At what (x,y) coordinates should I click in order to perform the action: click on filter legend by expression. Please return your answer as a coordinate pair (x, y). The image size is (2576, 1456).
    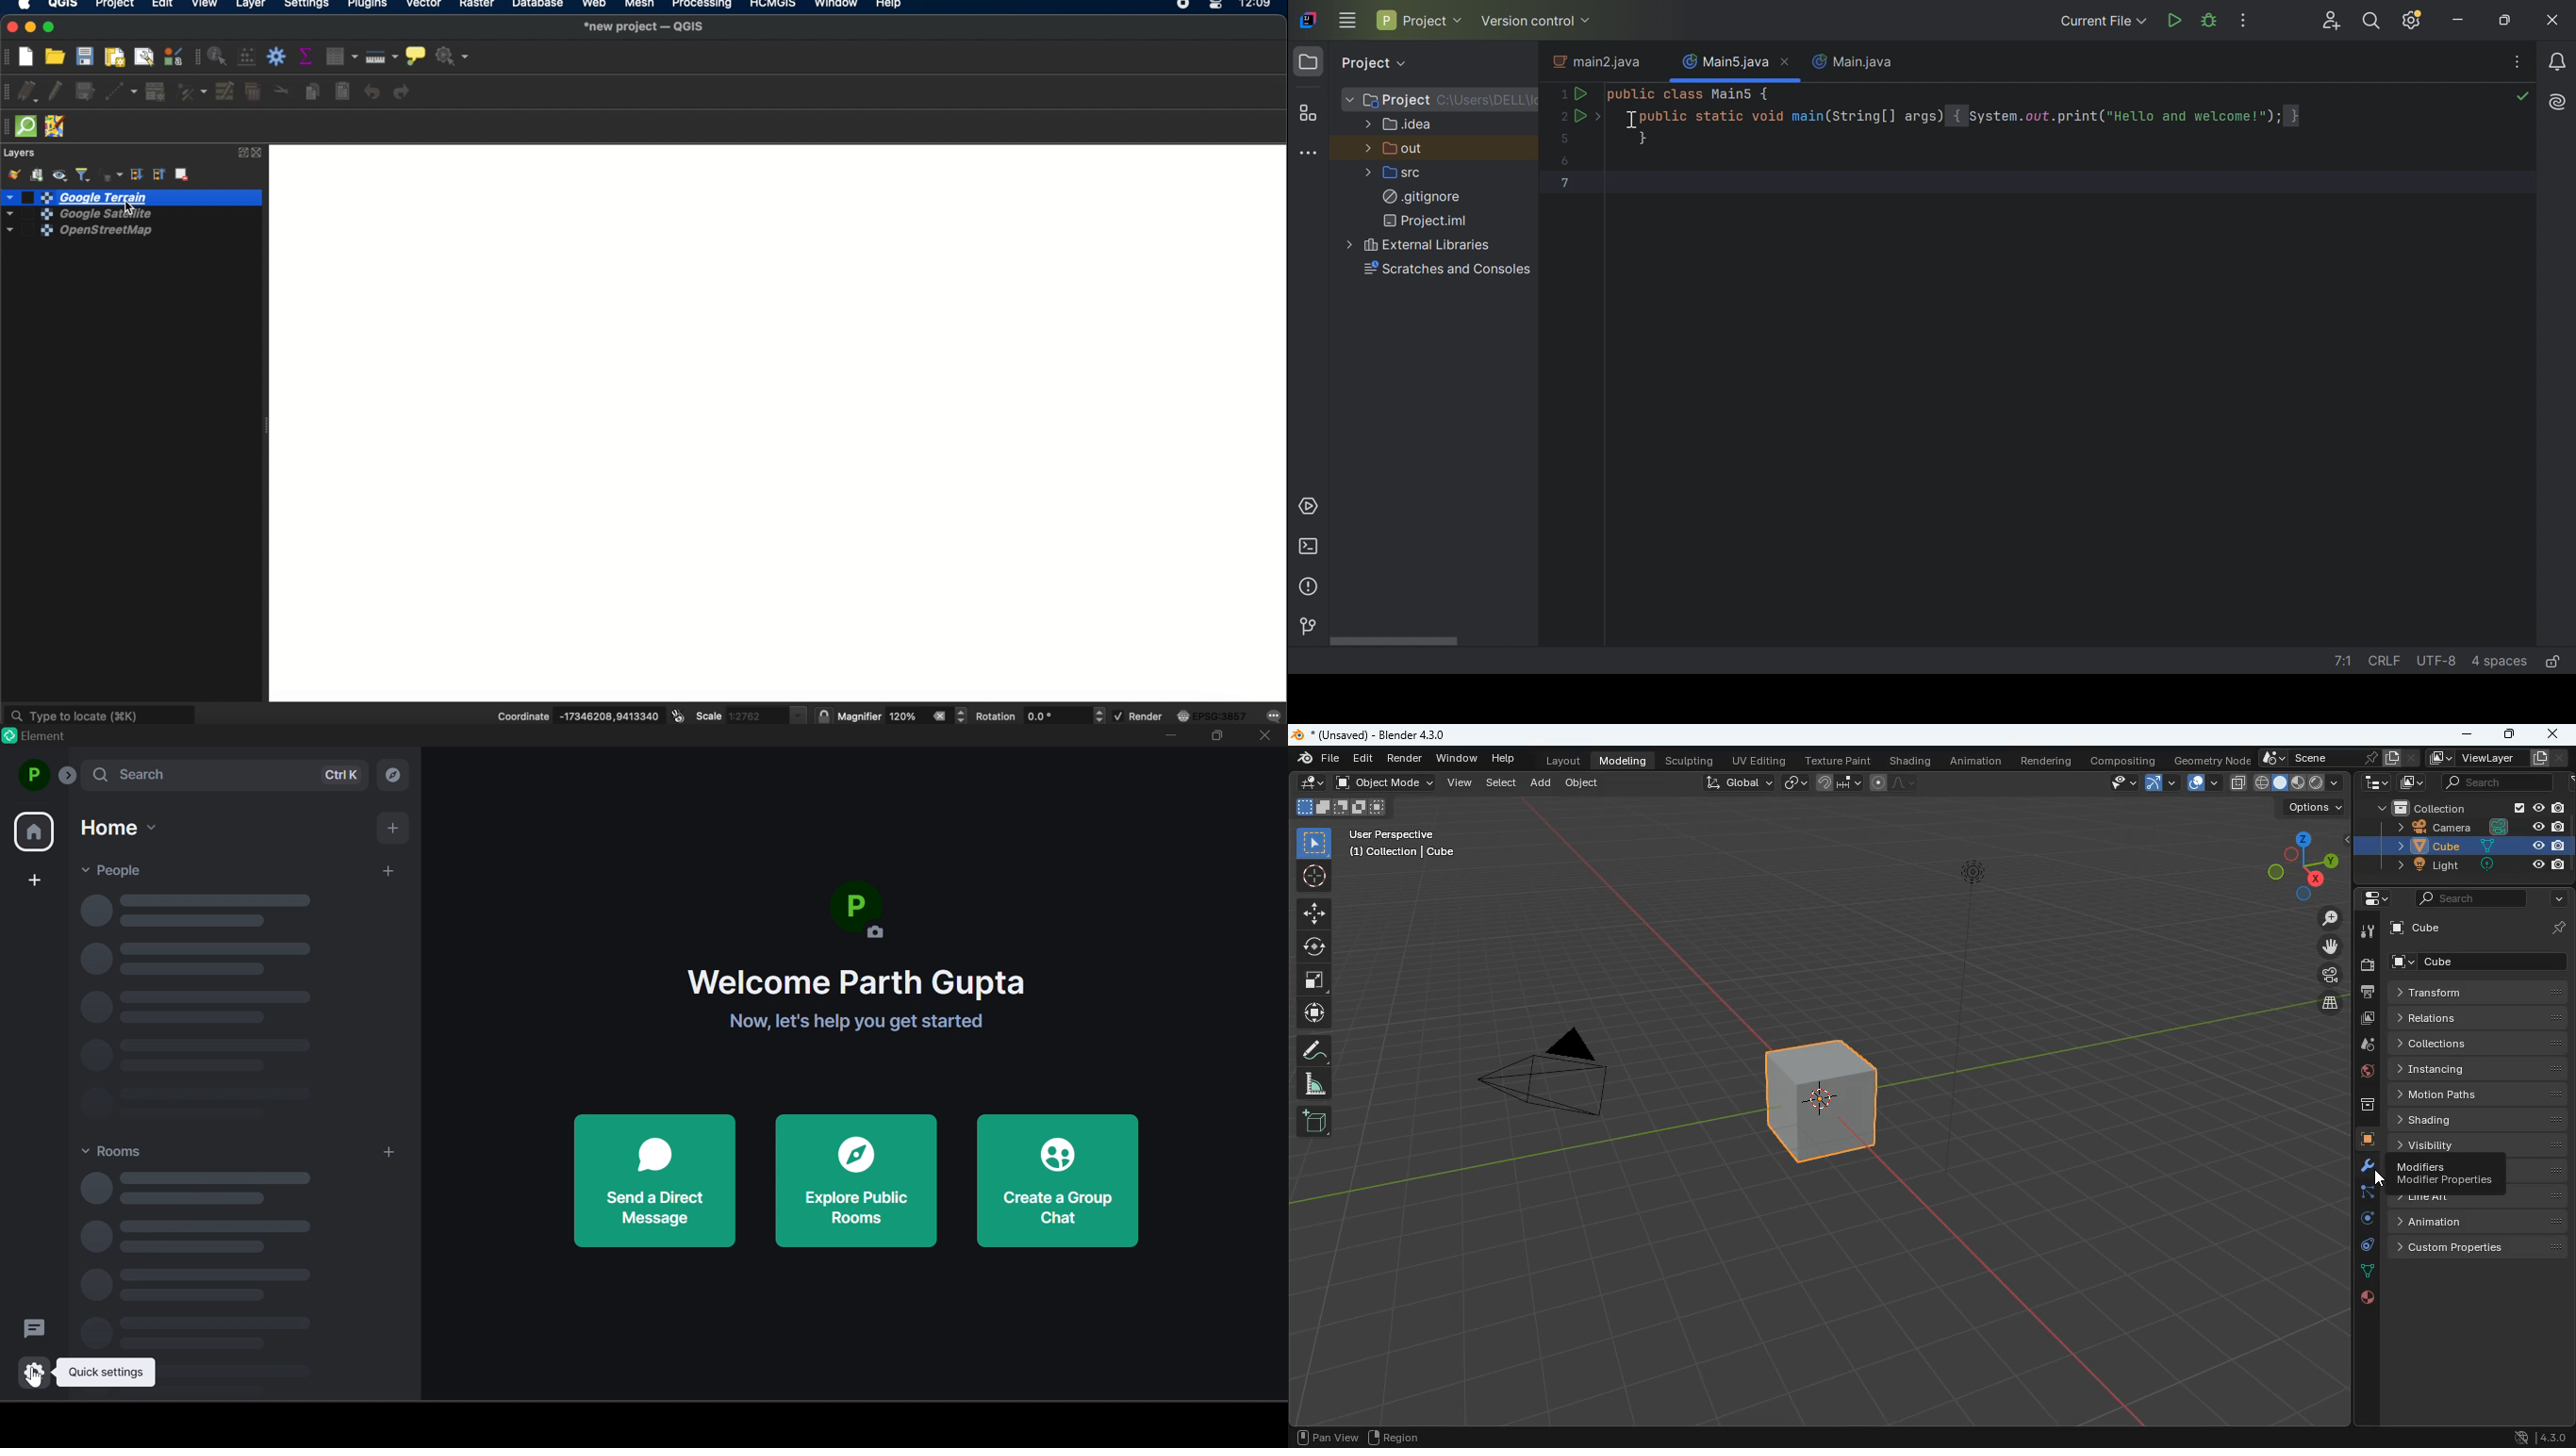
    Looking at the image, I should click on (110, 174).